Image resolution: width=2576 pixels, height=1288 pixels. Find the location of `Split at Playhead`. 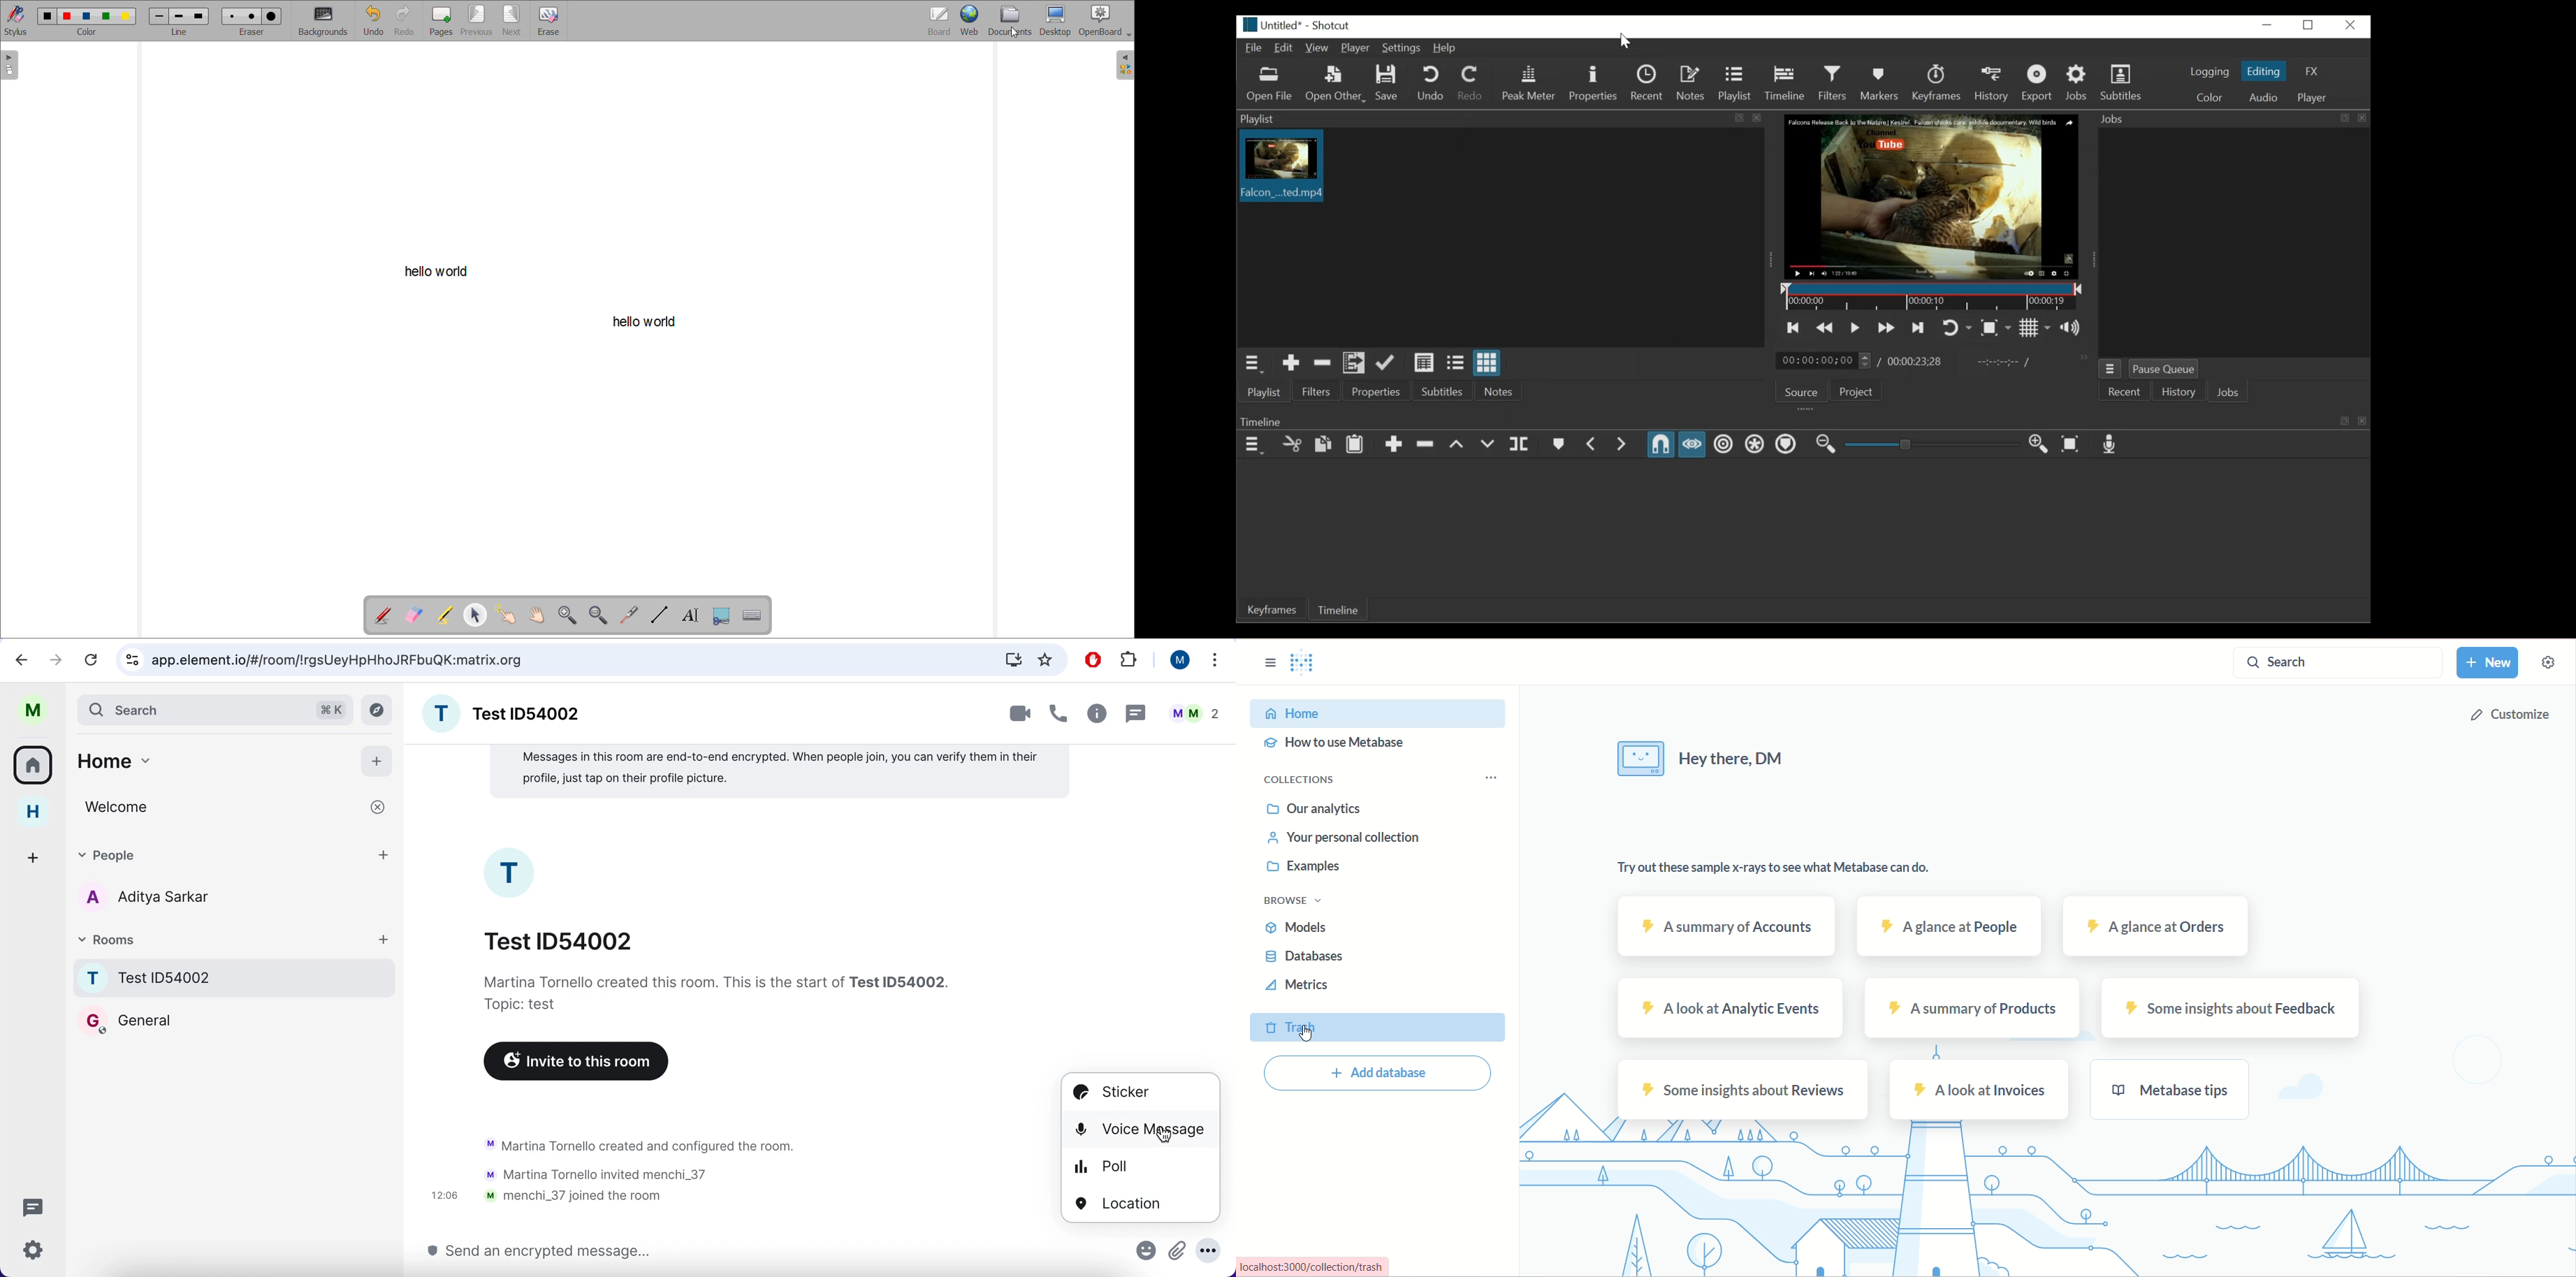

Split at Playhead is located at coordinates (1517, 445).